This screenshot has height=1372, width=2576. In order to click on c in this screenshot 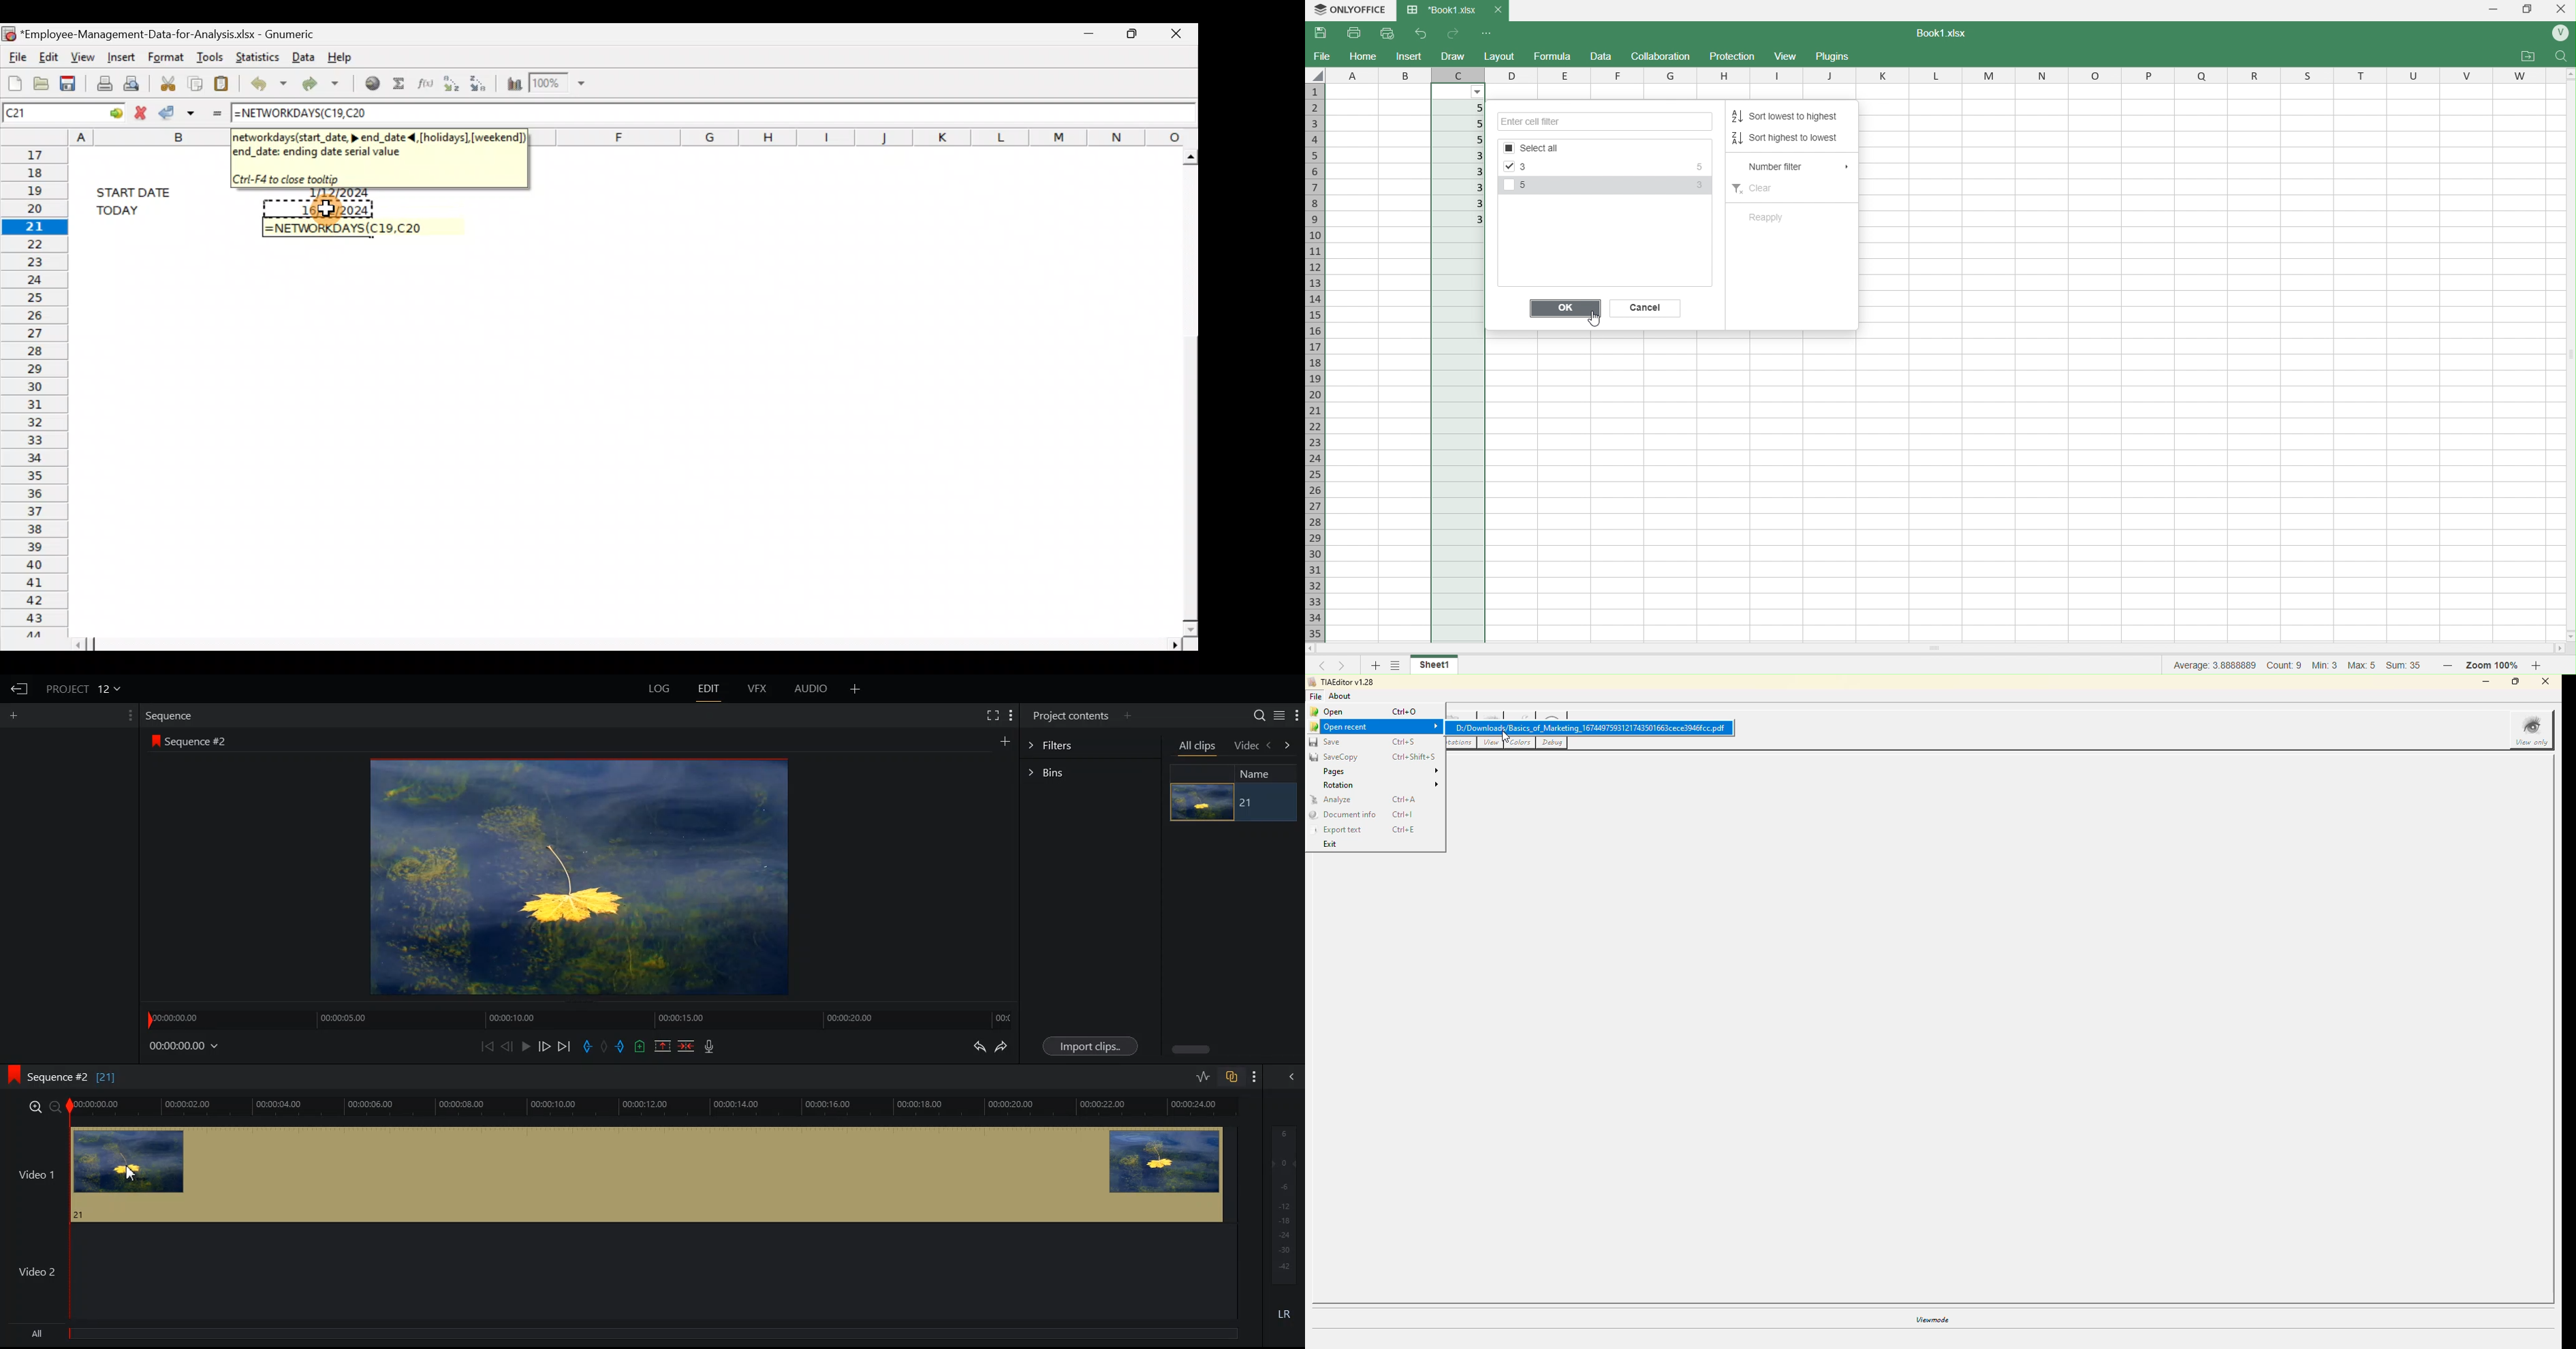, I will do `click(1458, 74)`.